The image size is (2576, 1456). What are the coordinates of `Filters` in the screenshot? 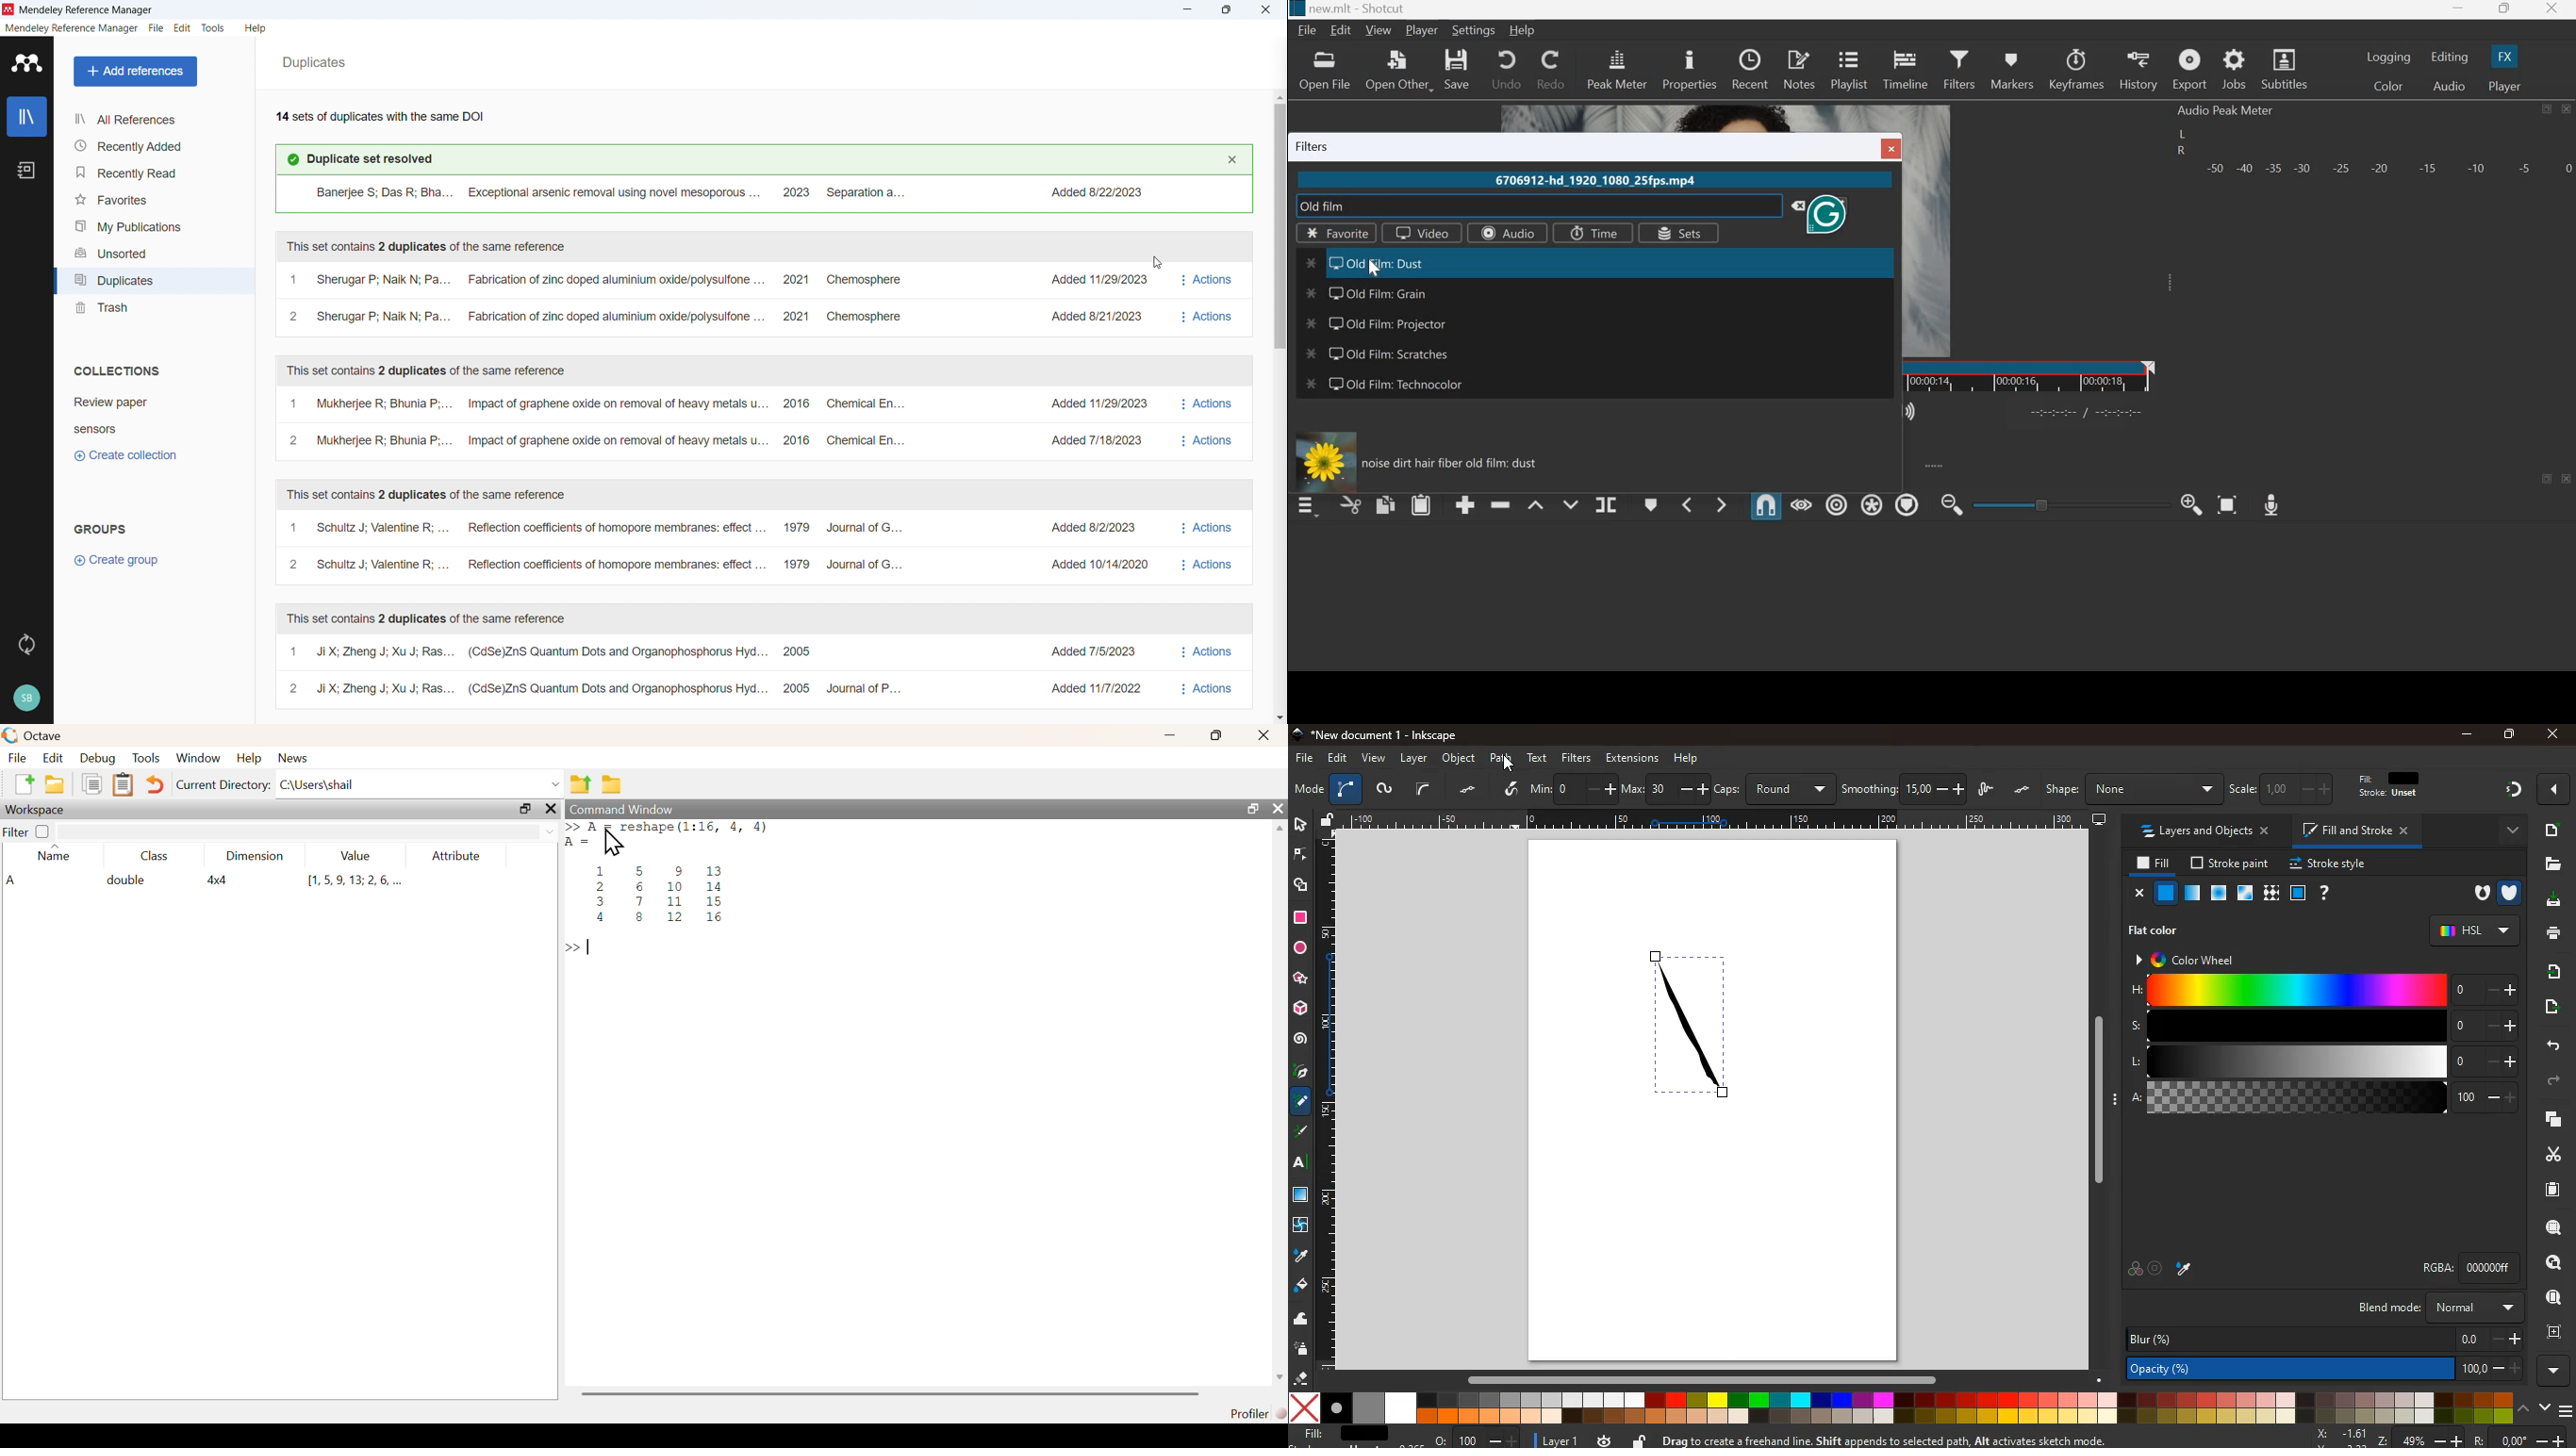 It's located at (1317, 146).